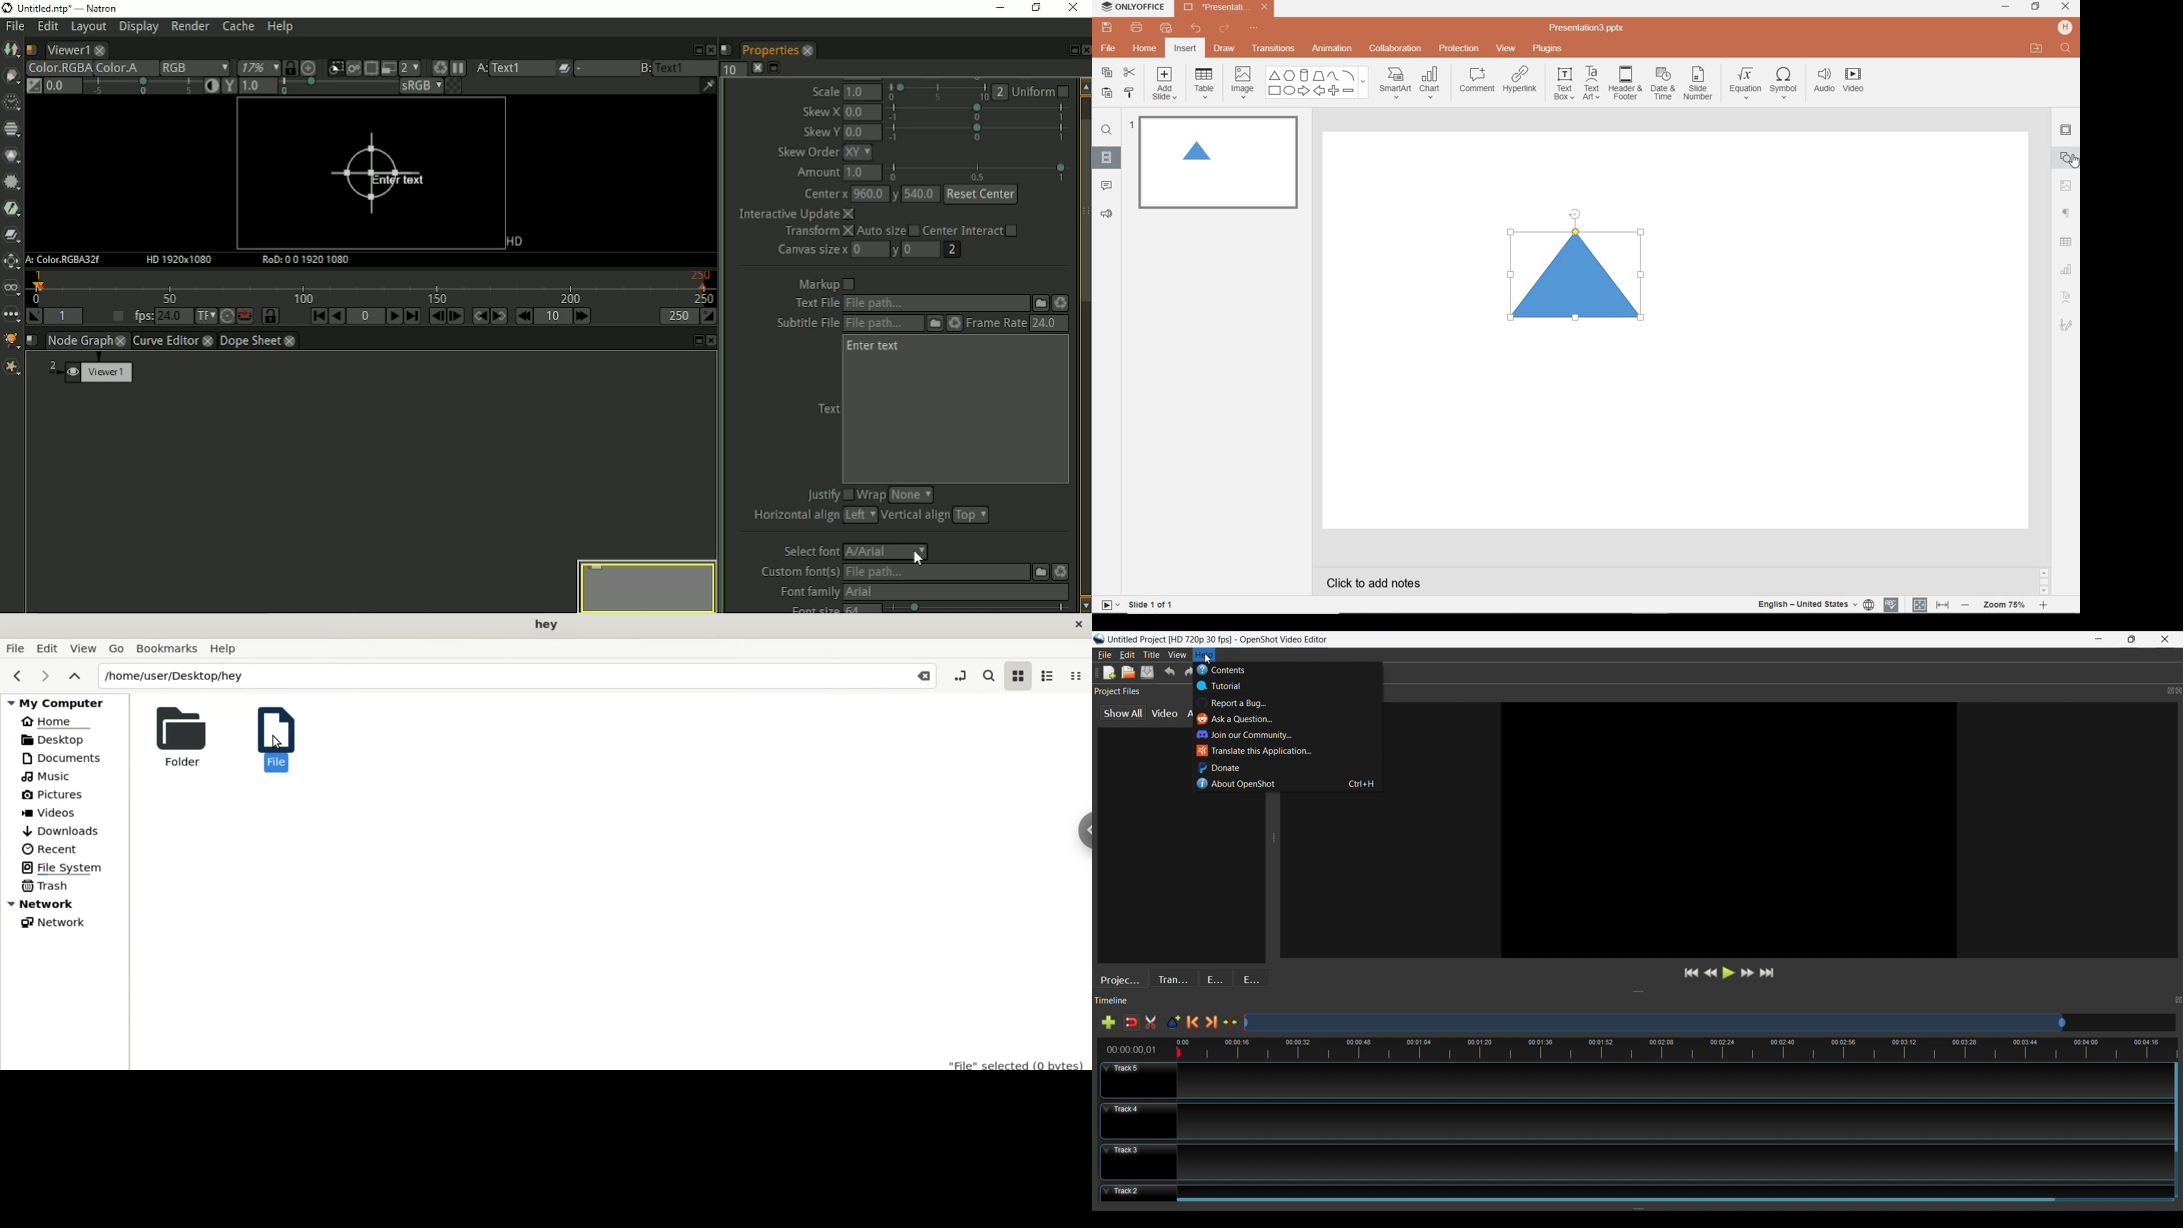 The width and height of the screenshot is (2184, 1232). I want to click on HP, so click(2066, 27).